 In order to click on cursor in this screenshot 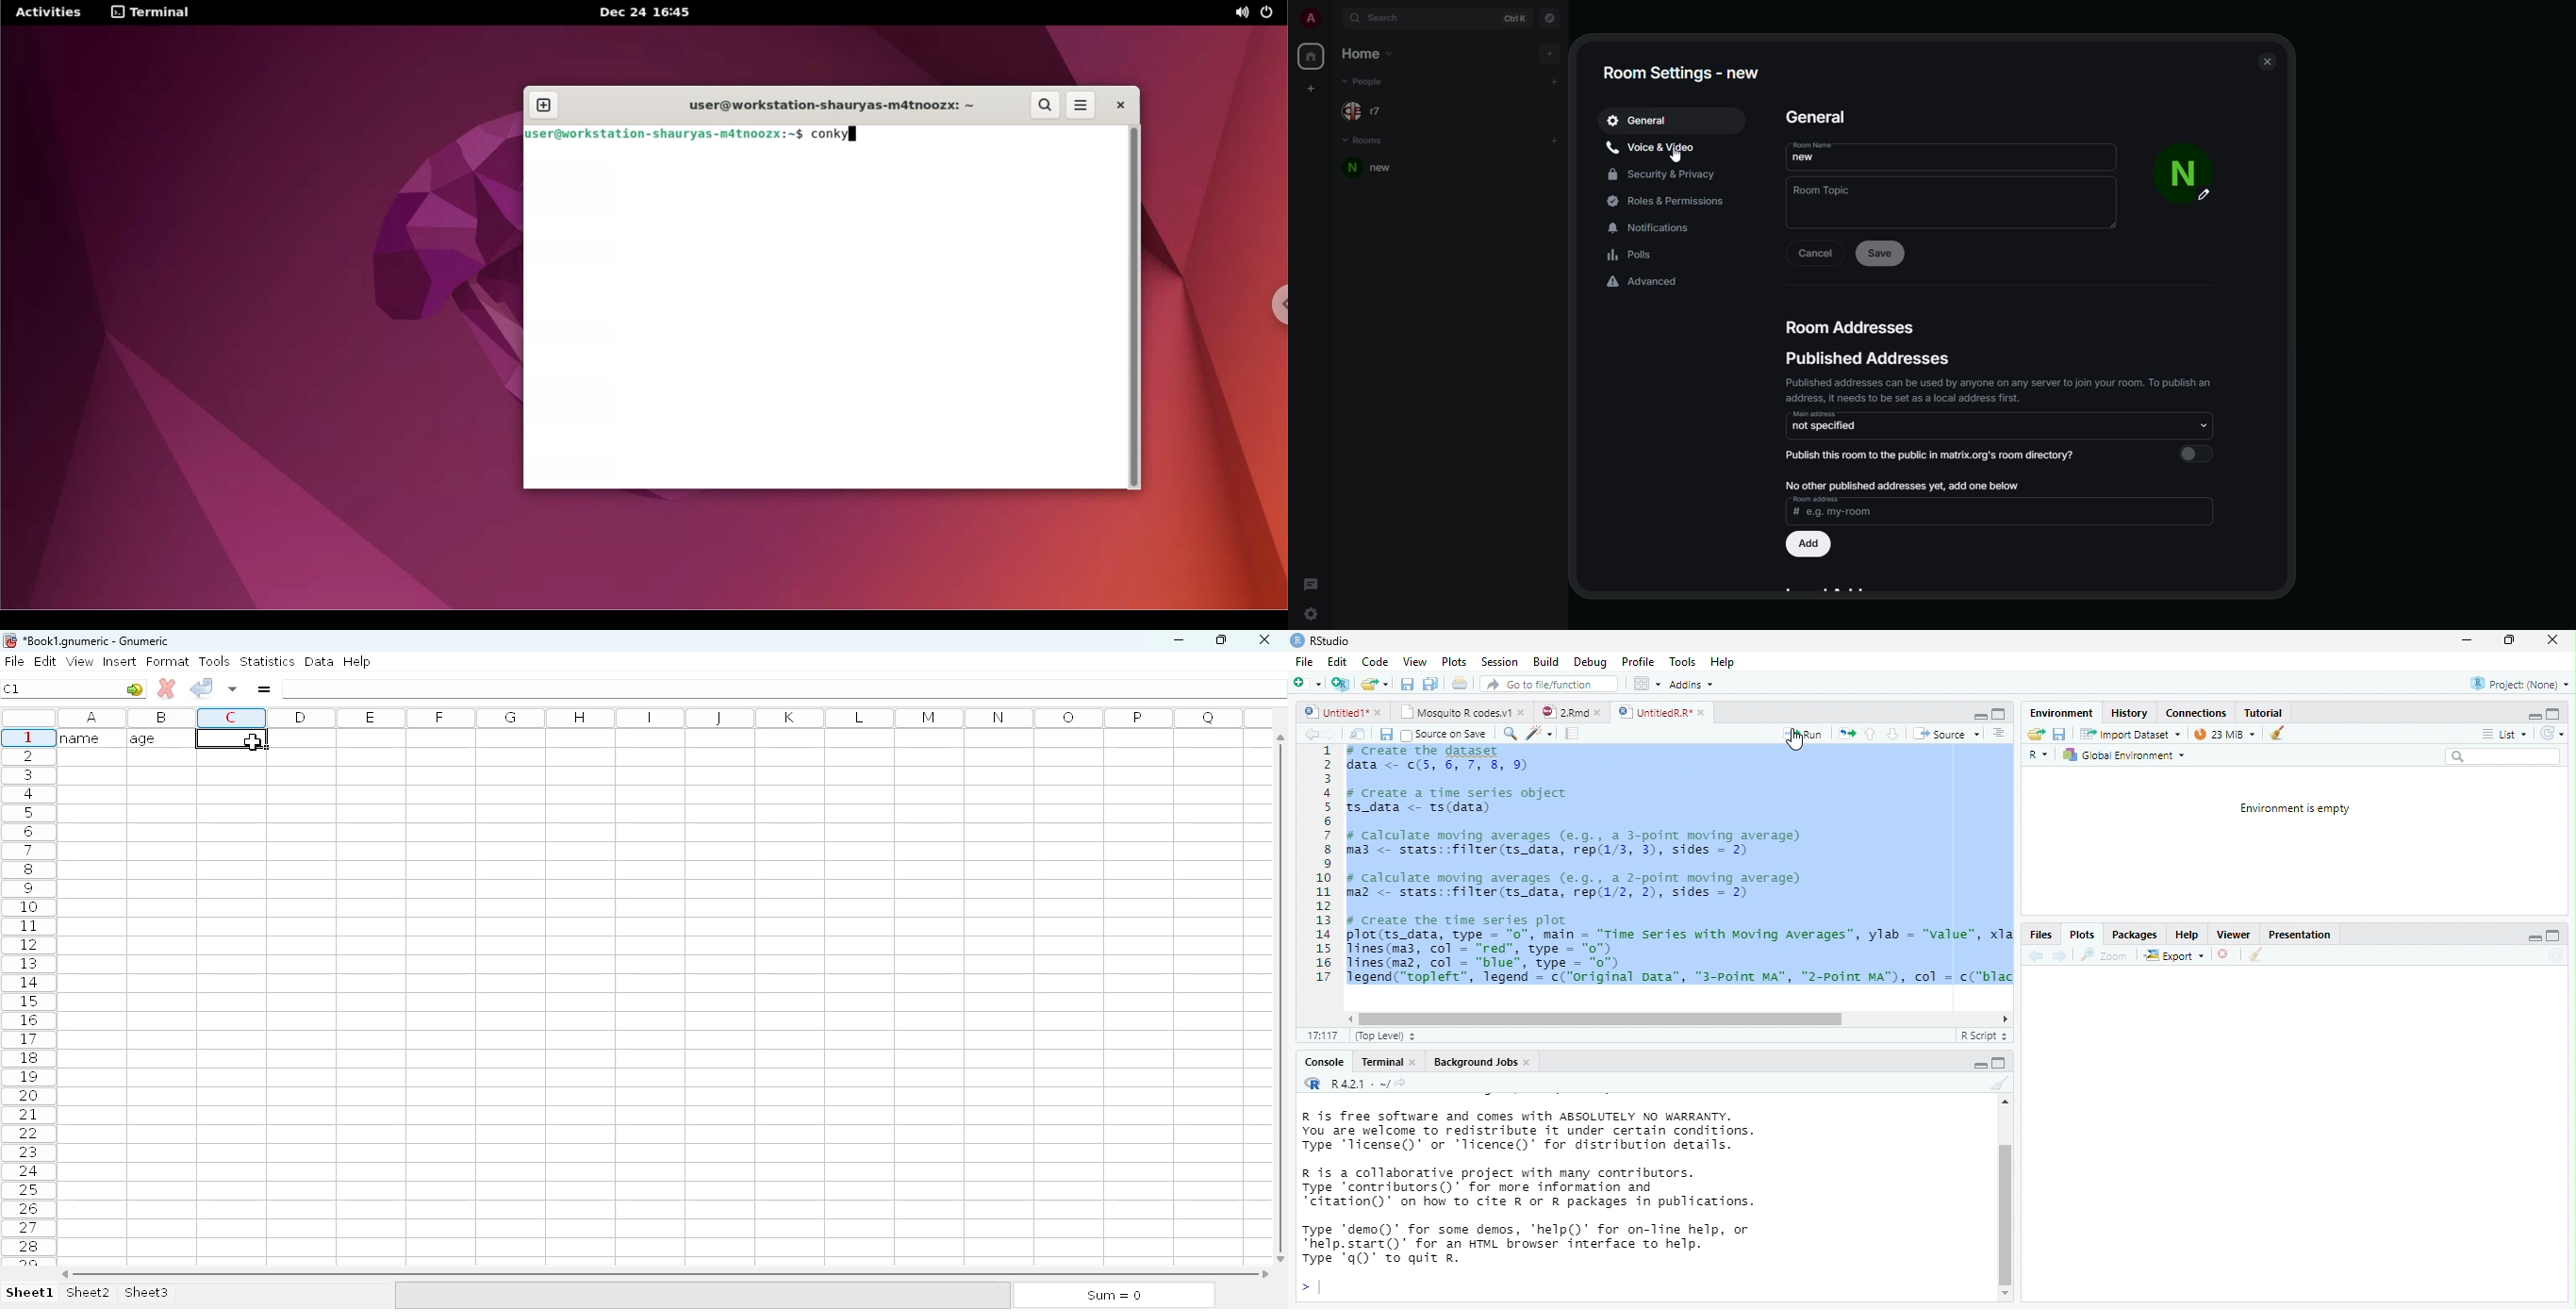, I will do `click(1798, 742)`.